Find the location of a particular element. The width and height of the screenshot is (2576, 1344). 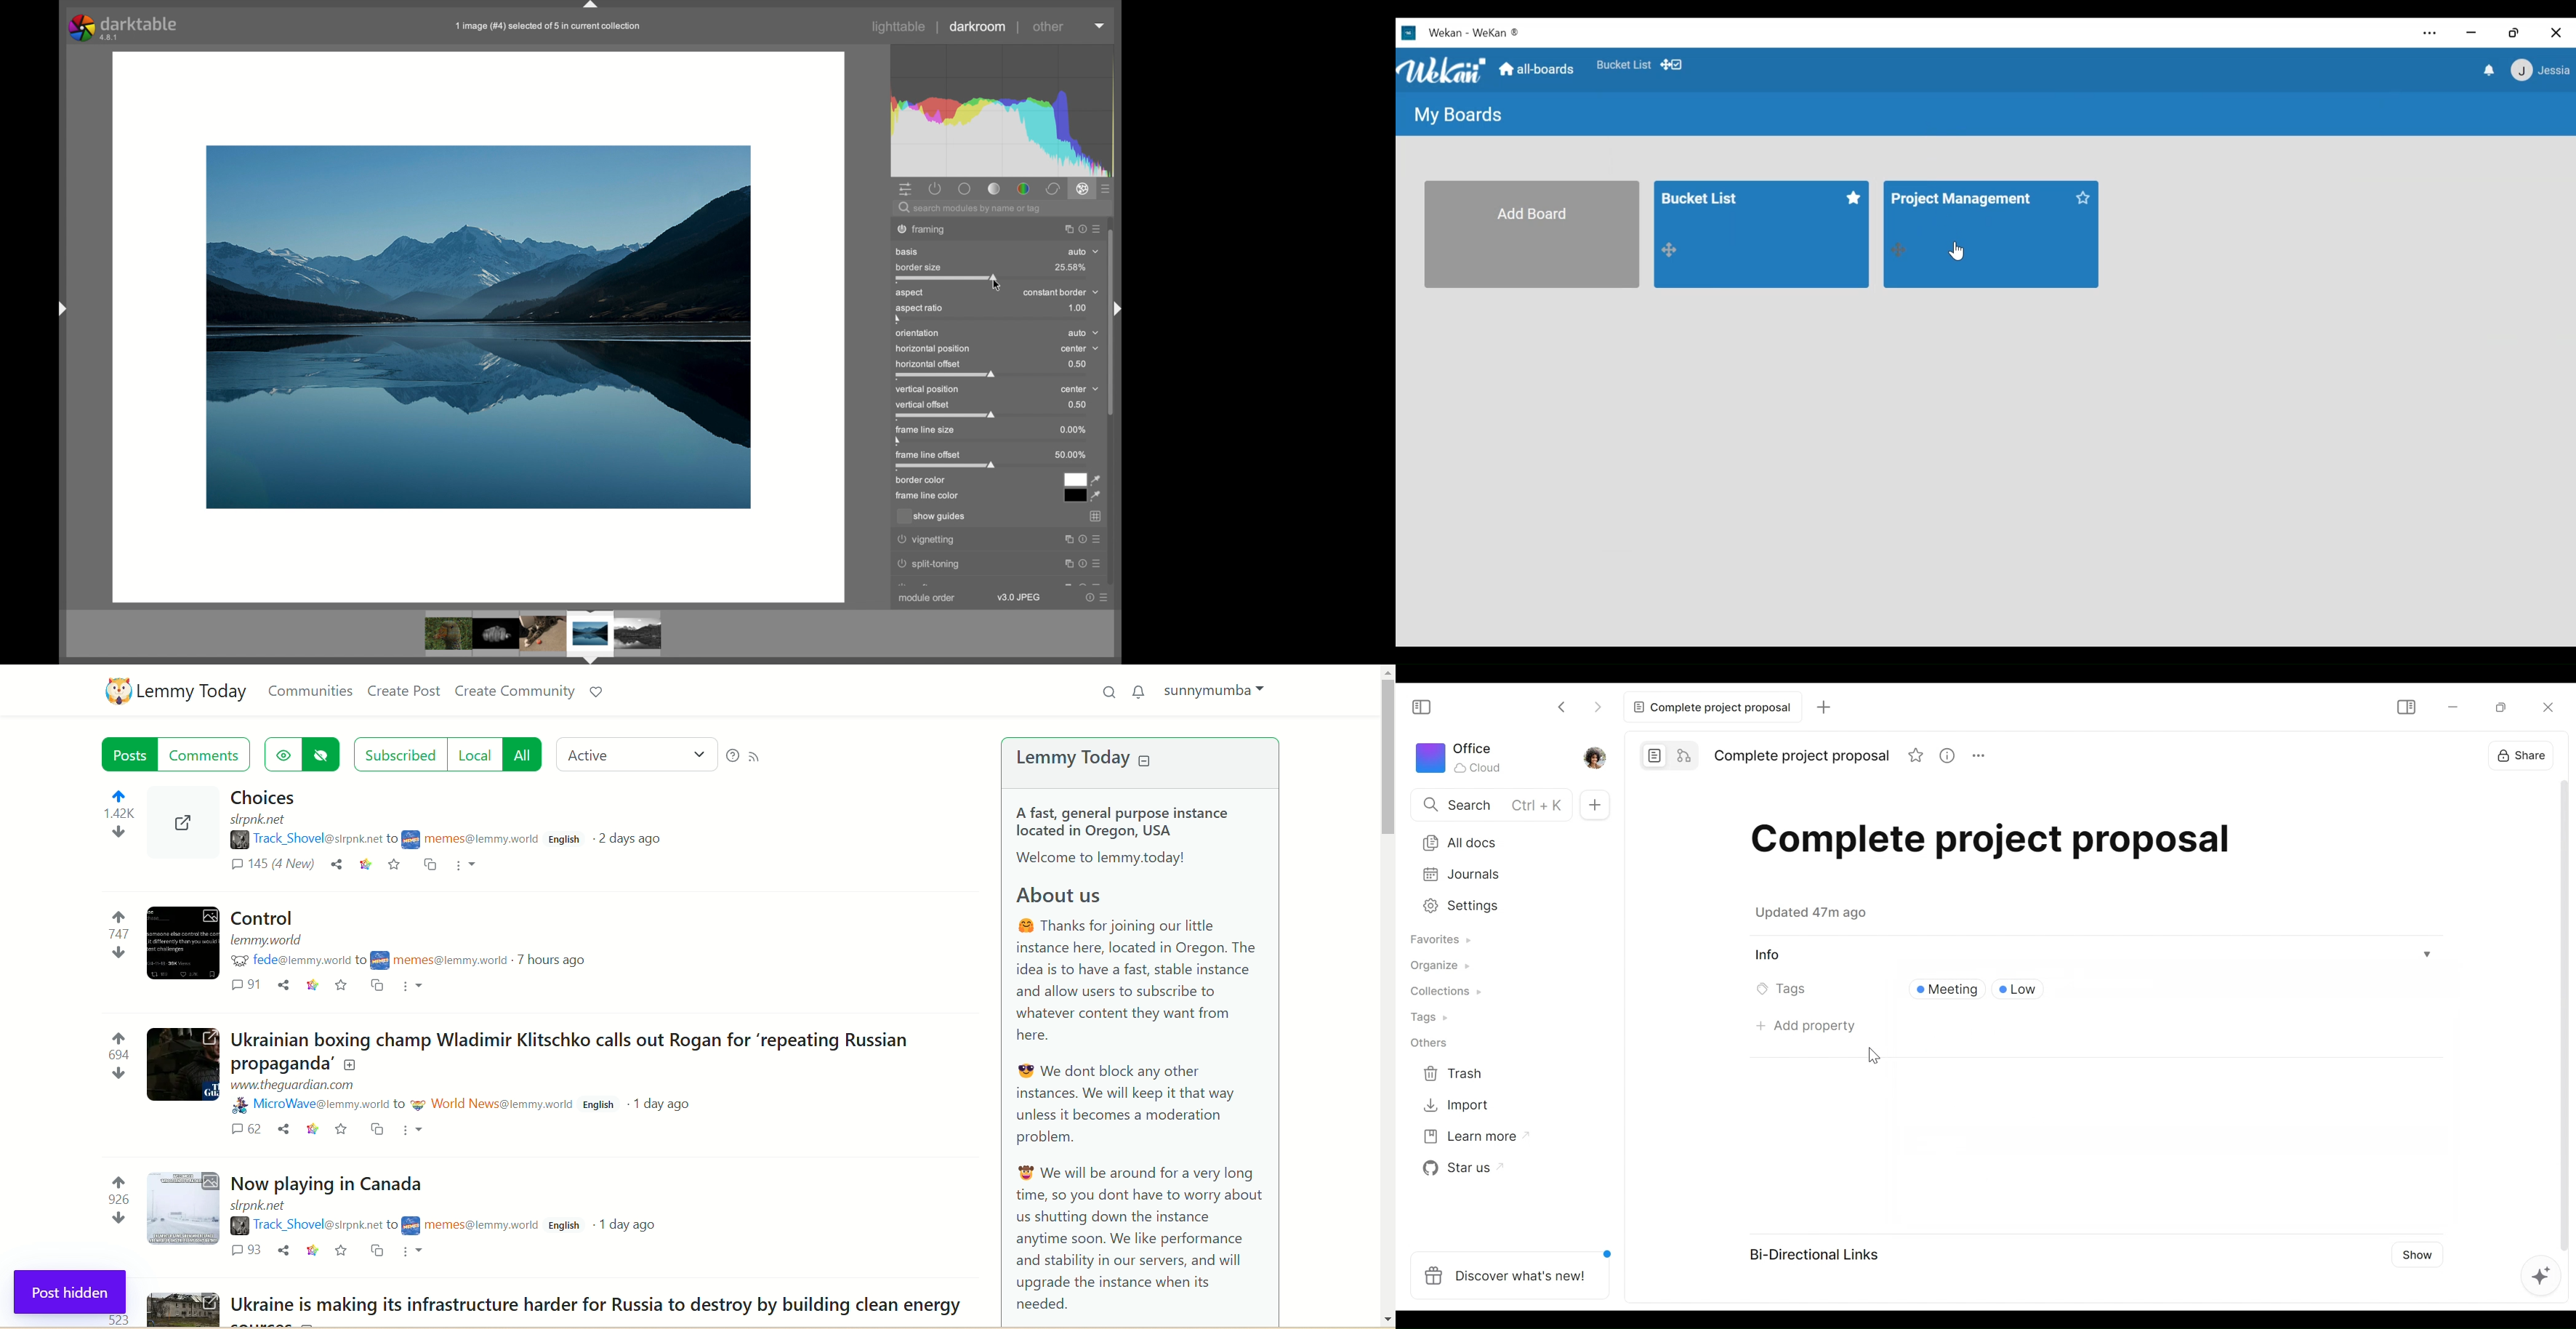

show all advanced modules is located at coordinates (1107, 190).